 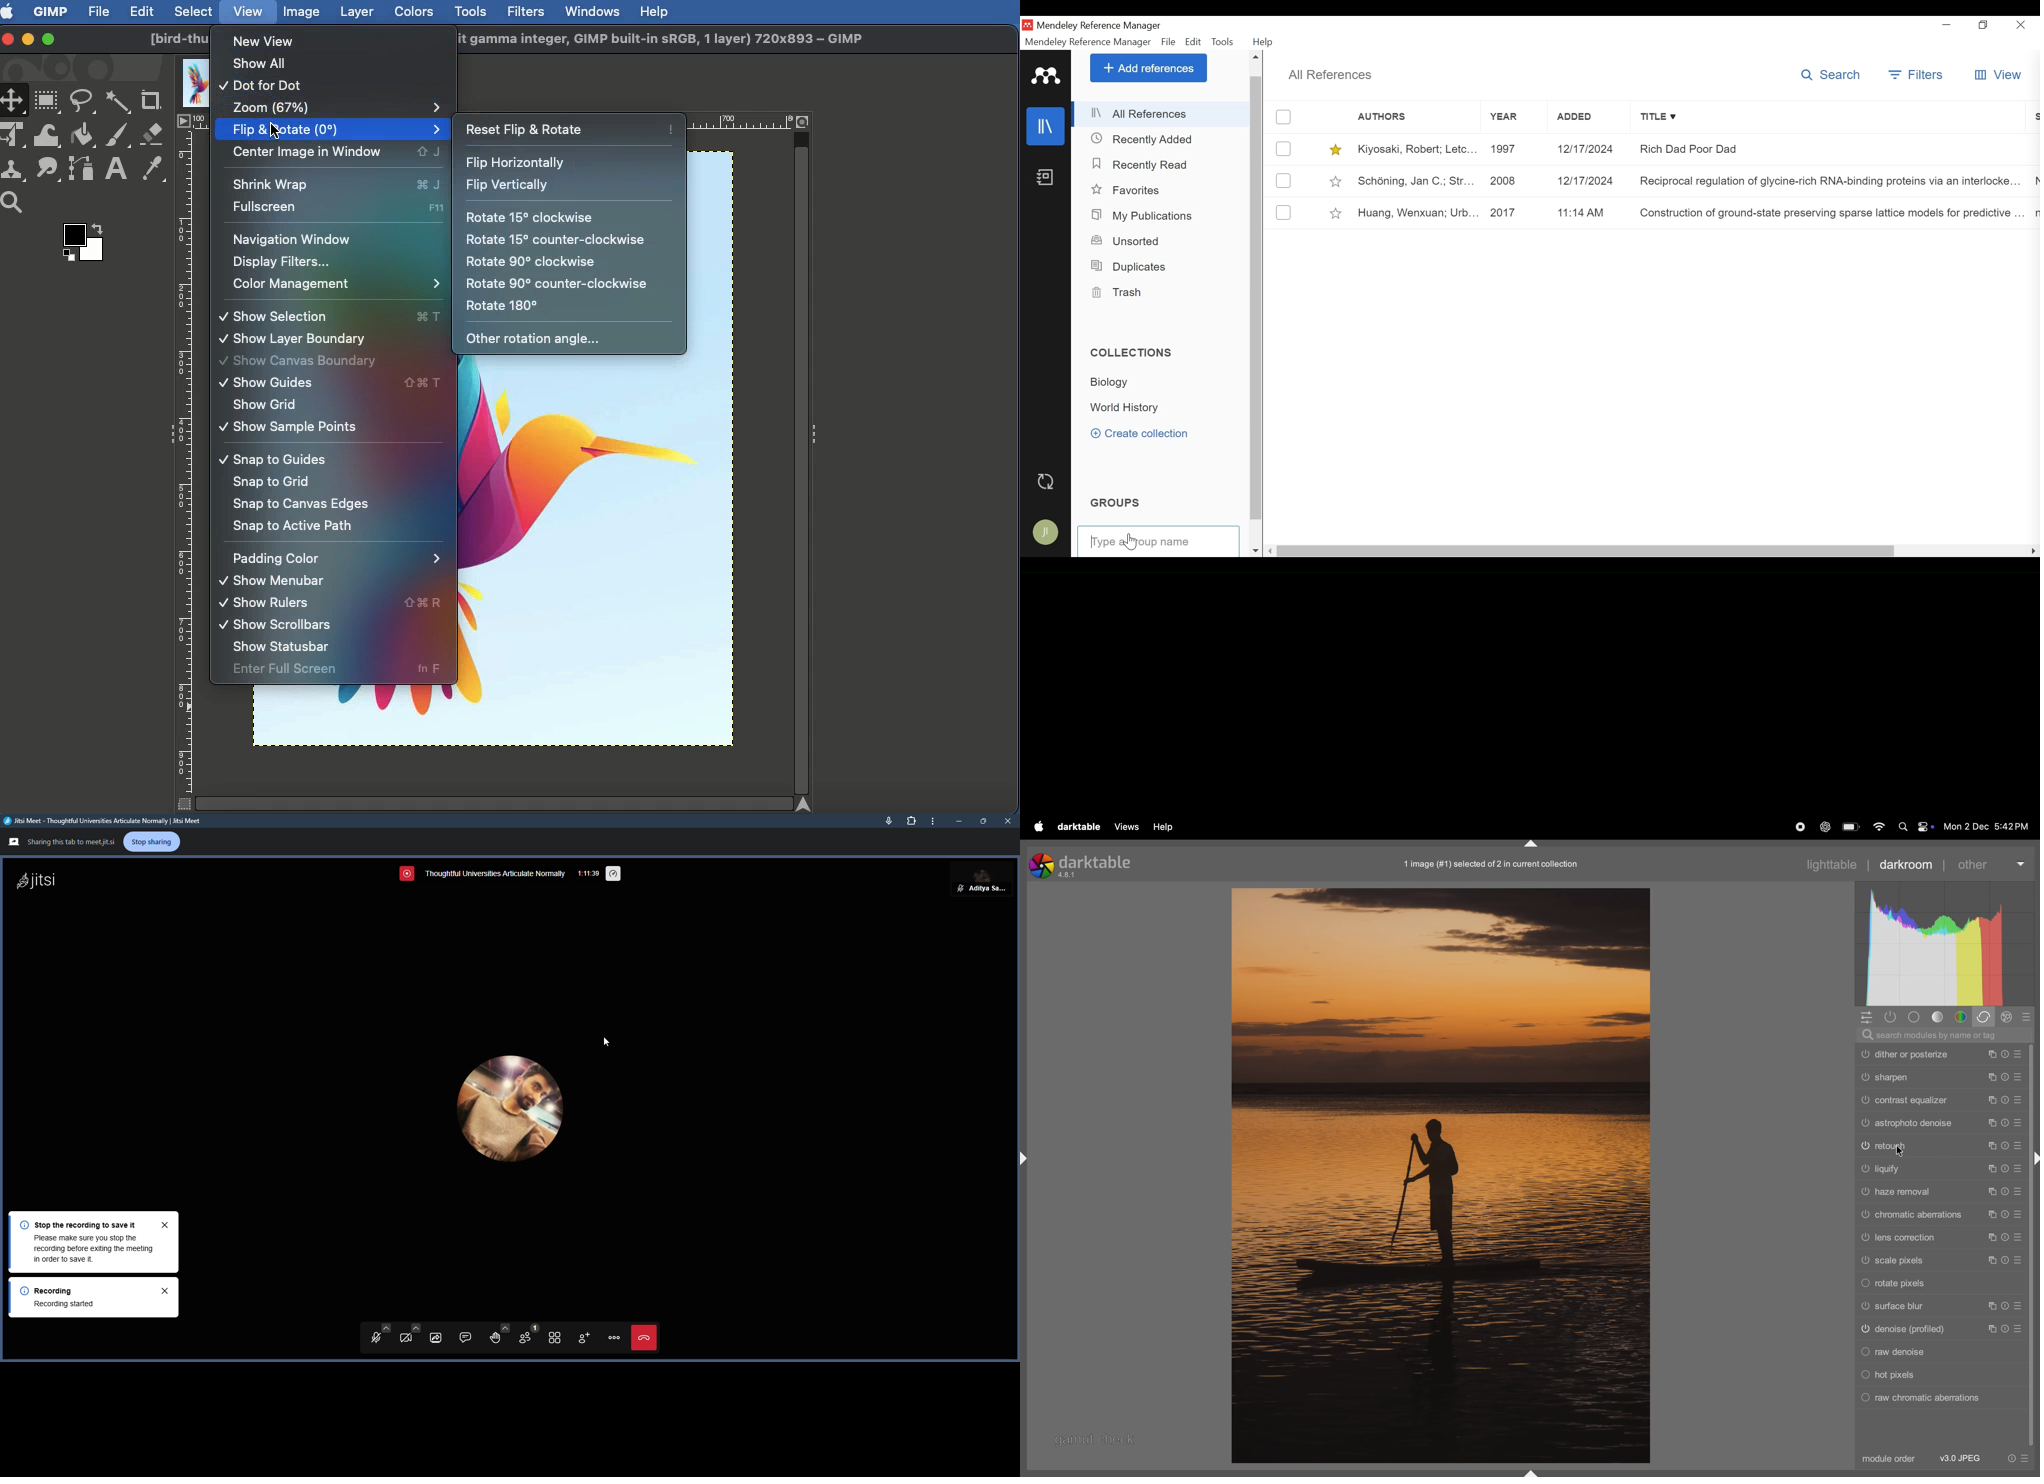 What do you see at coordinates (1089, 42) in the screenshot?
I see `Mendeley Reference Manager` at bounding box center [1089, 42].